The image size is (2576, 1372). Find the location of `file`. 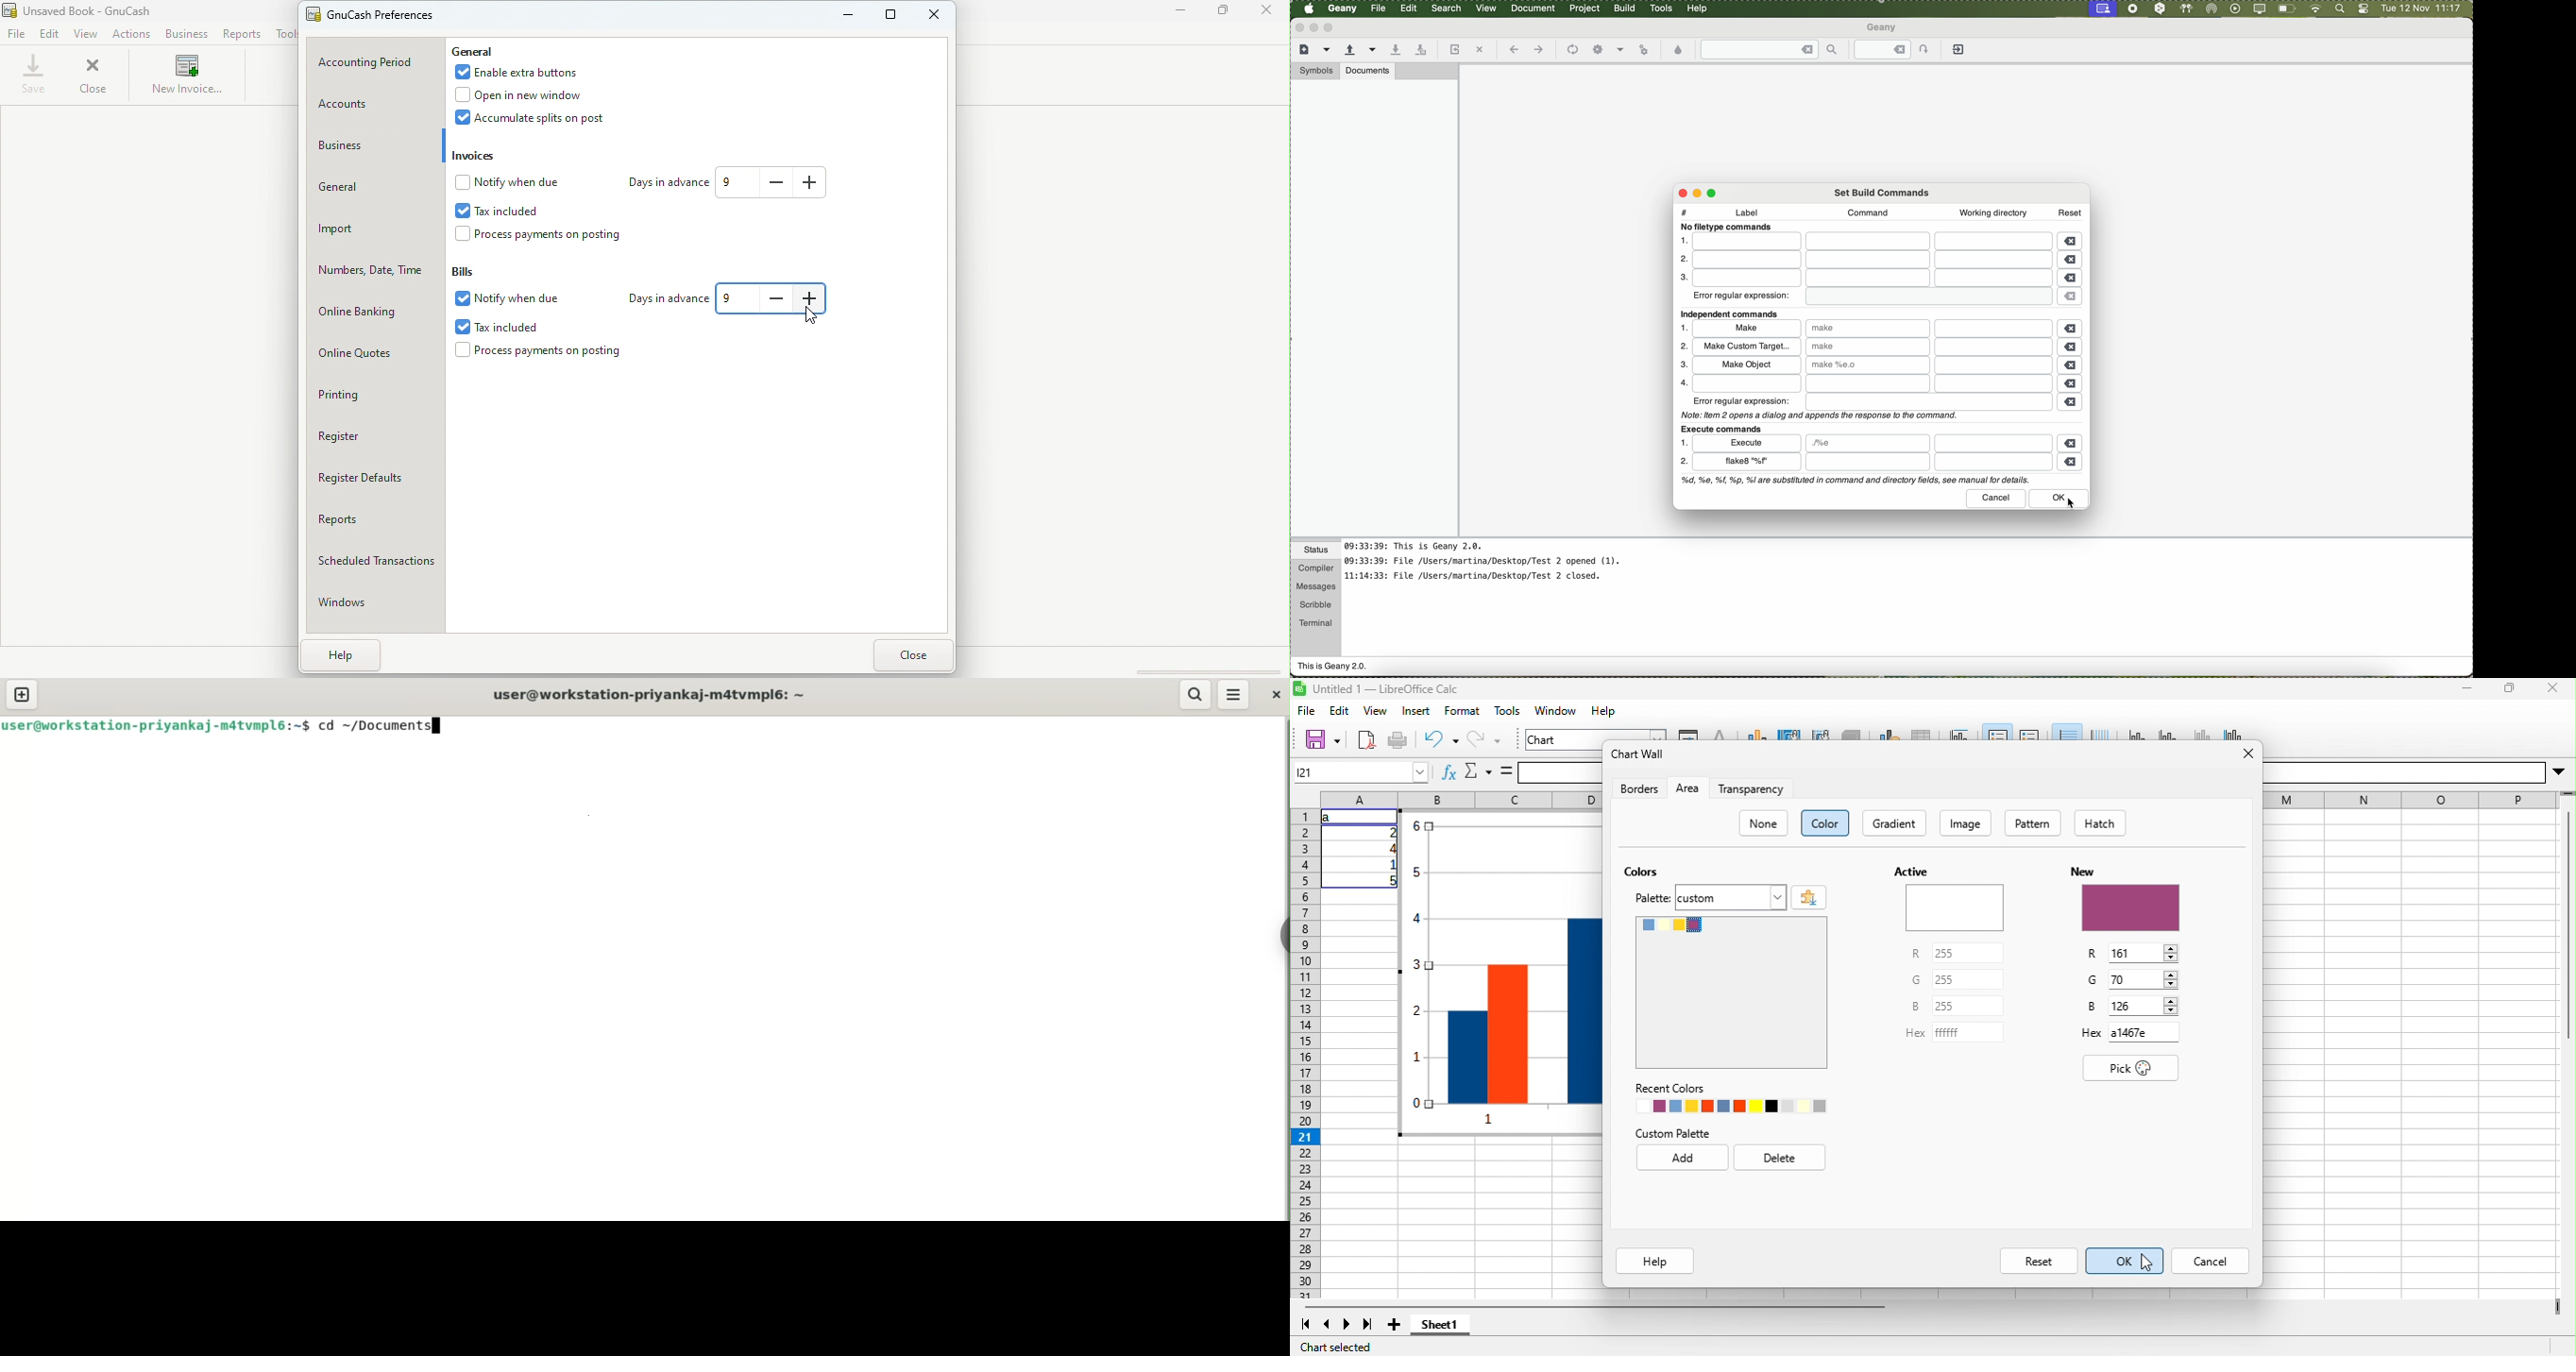

file is located at coordinates (1307, 710).